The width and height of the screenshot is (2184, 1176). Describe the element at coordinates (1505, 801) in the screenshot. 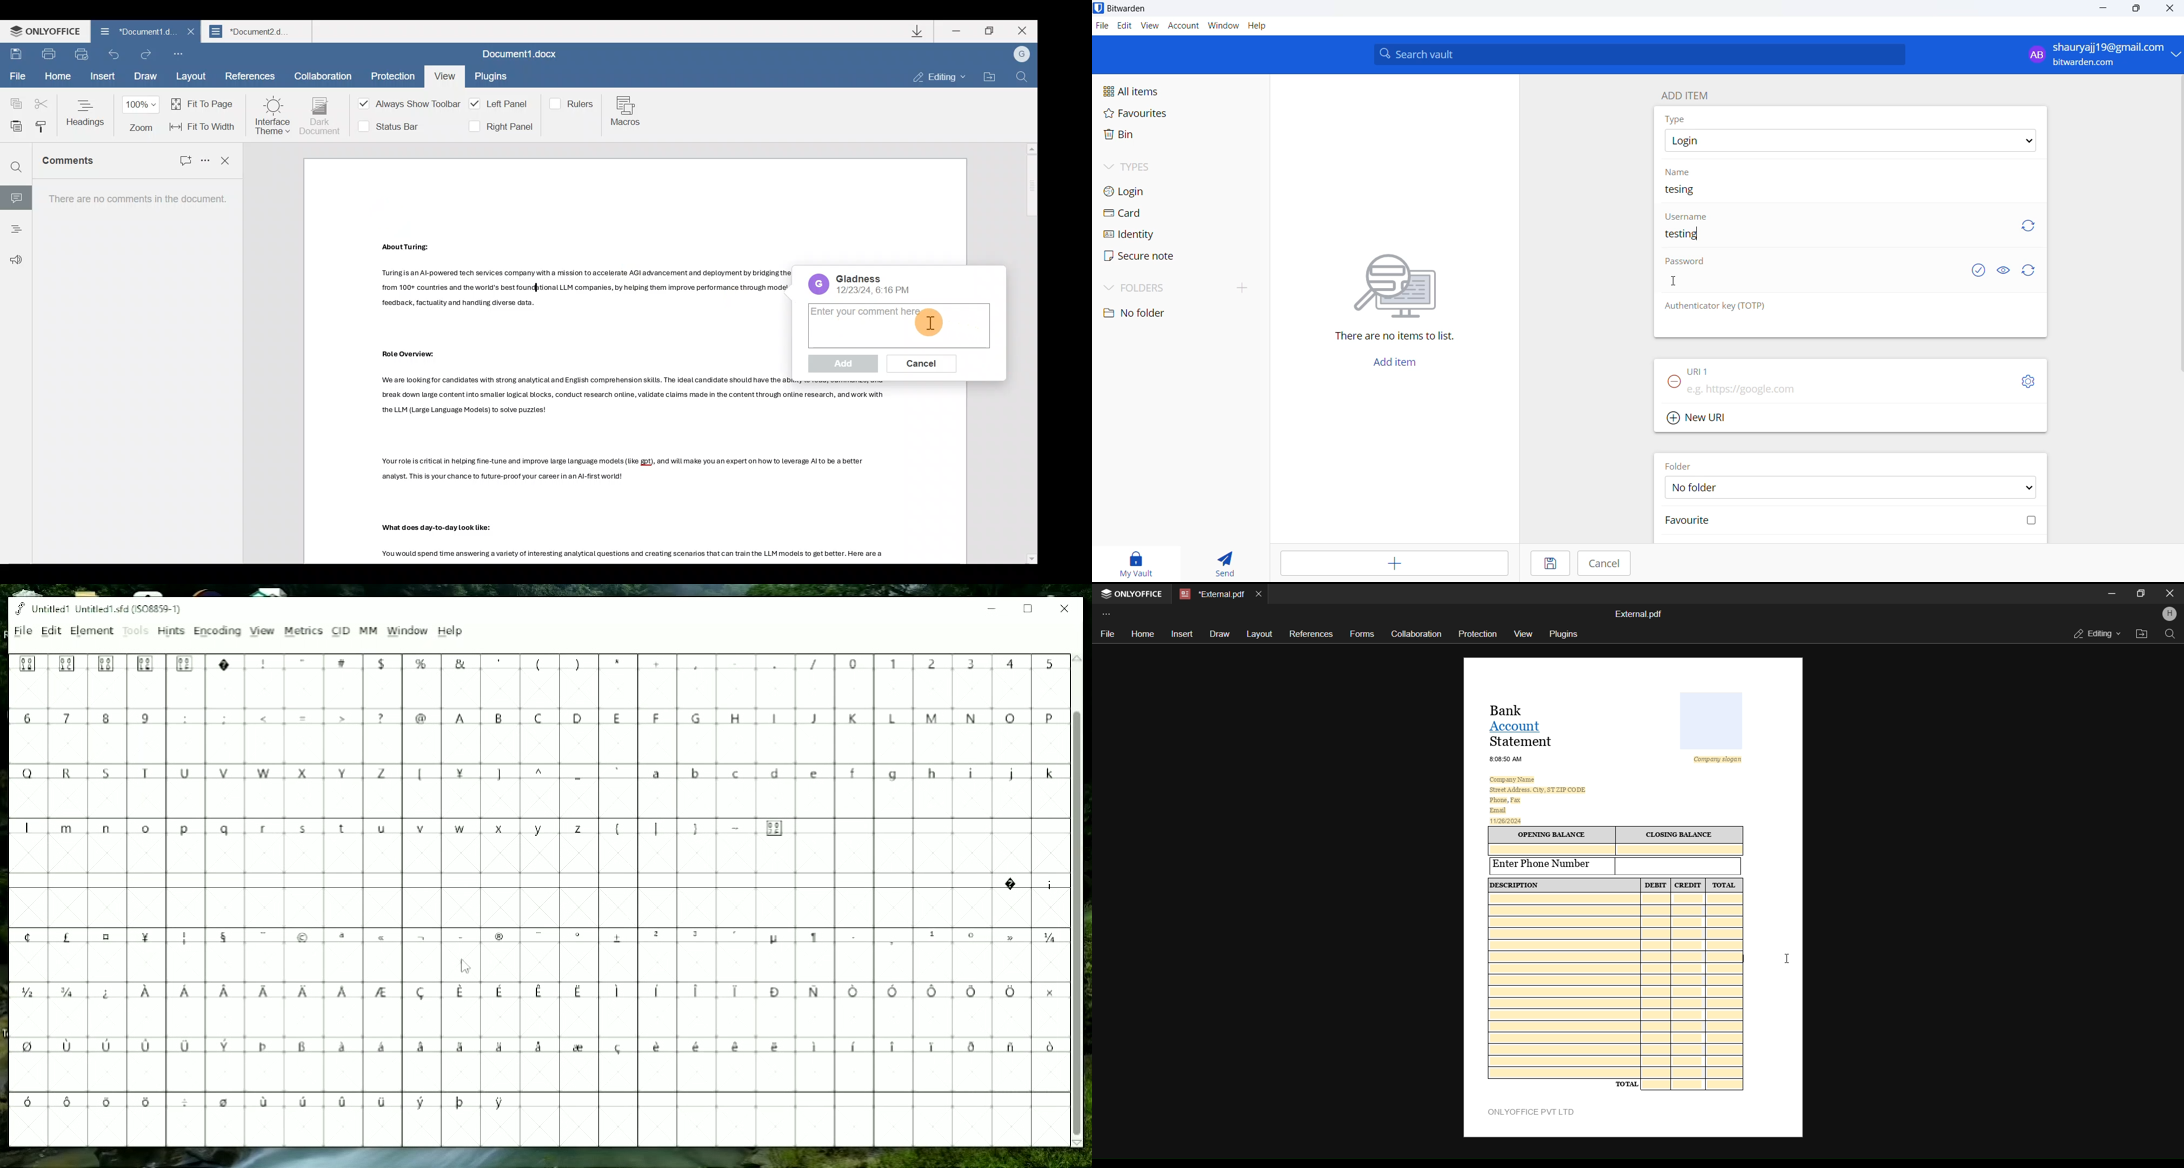

I see `‘Phone, Fax` at that location.